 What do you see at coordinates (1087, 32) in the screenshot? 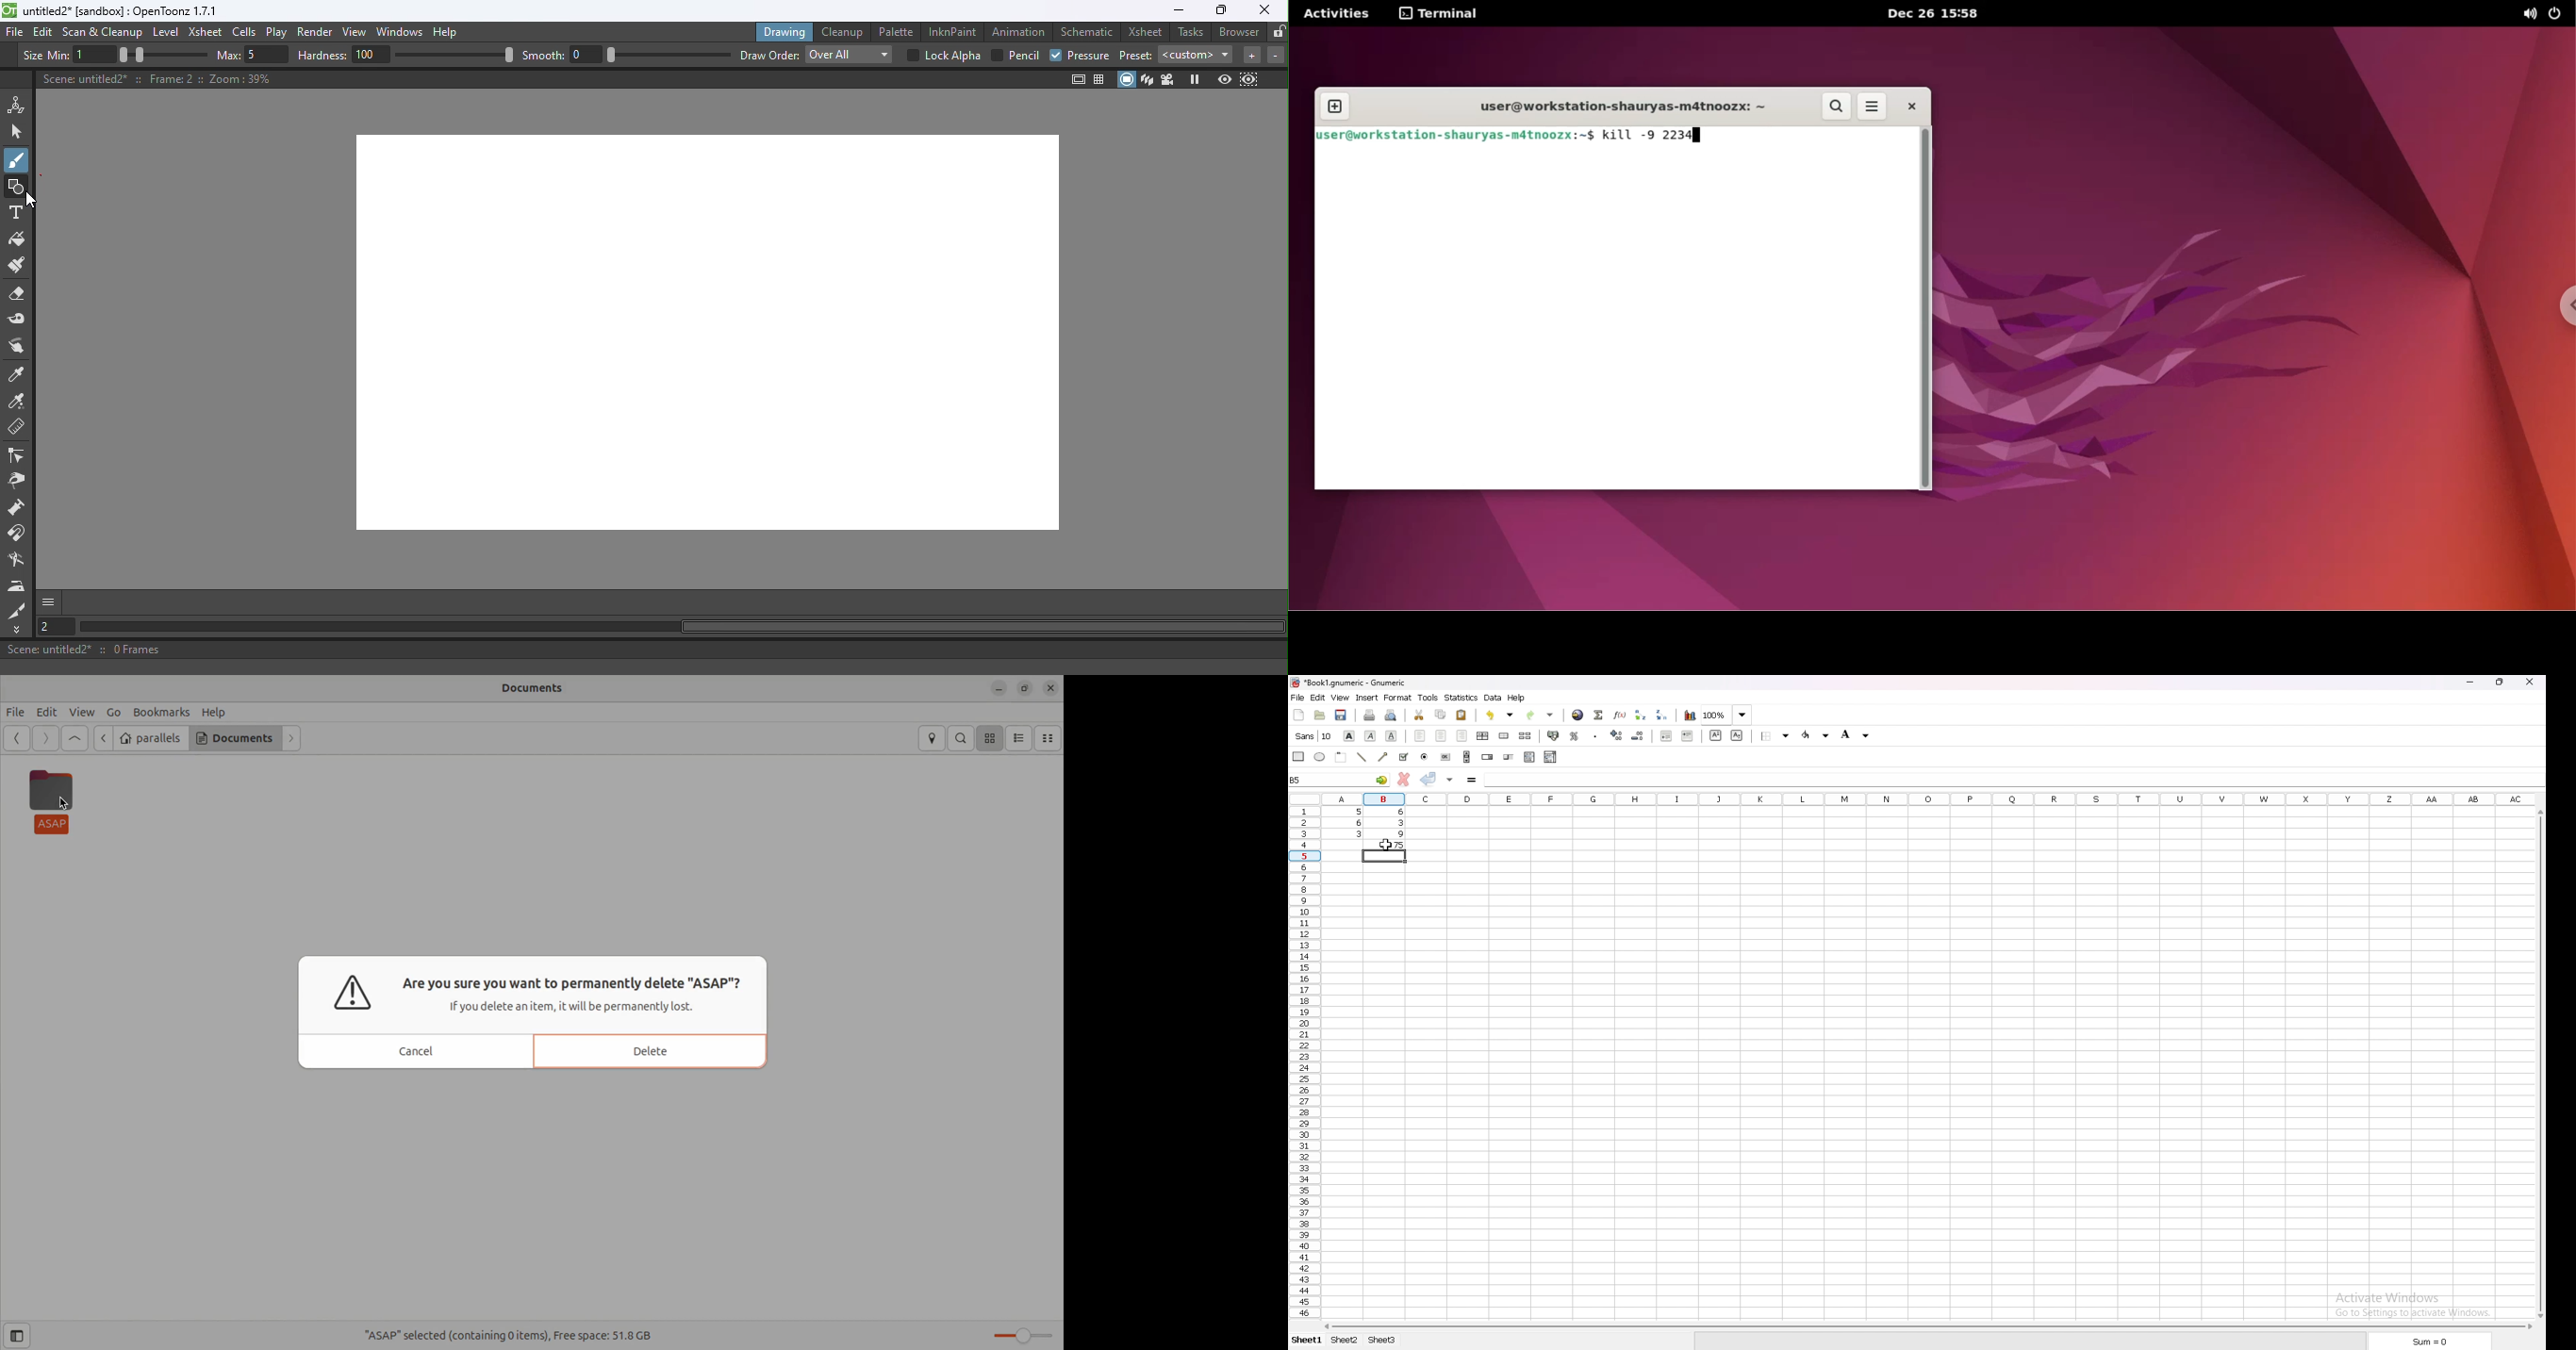
I see `Schematic` at bounding box center [1087, 32].